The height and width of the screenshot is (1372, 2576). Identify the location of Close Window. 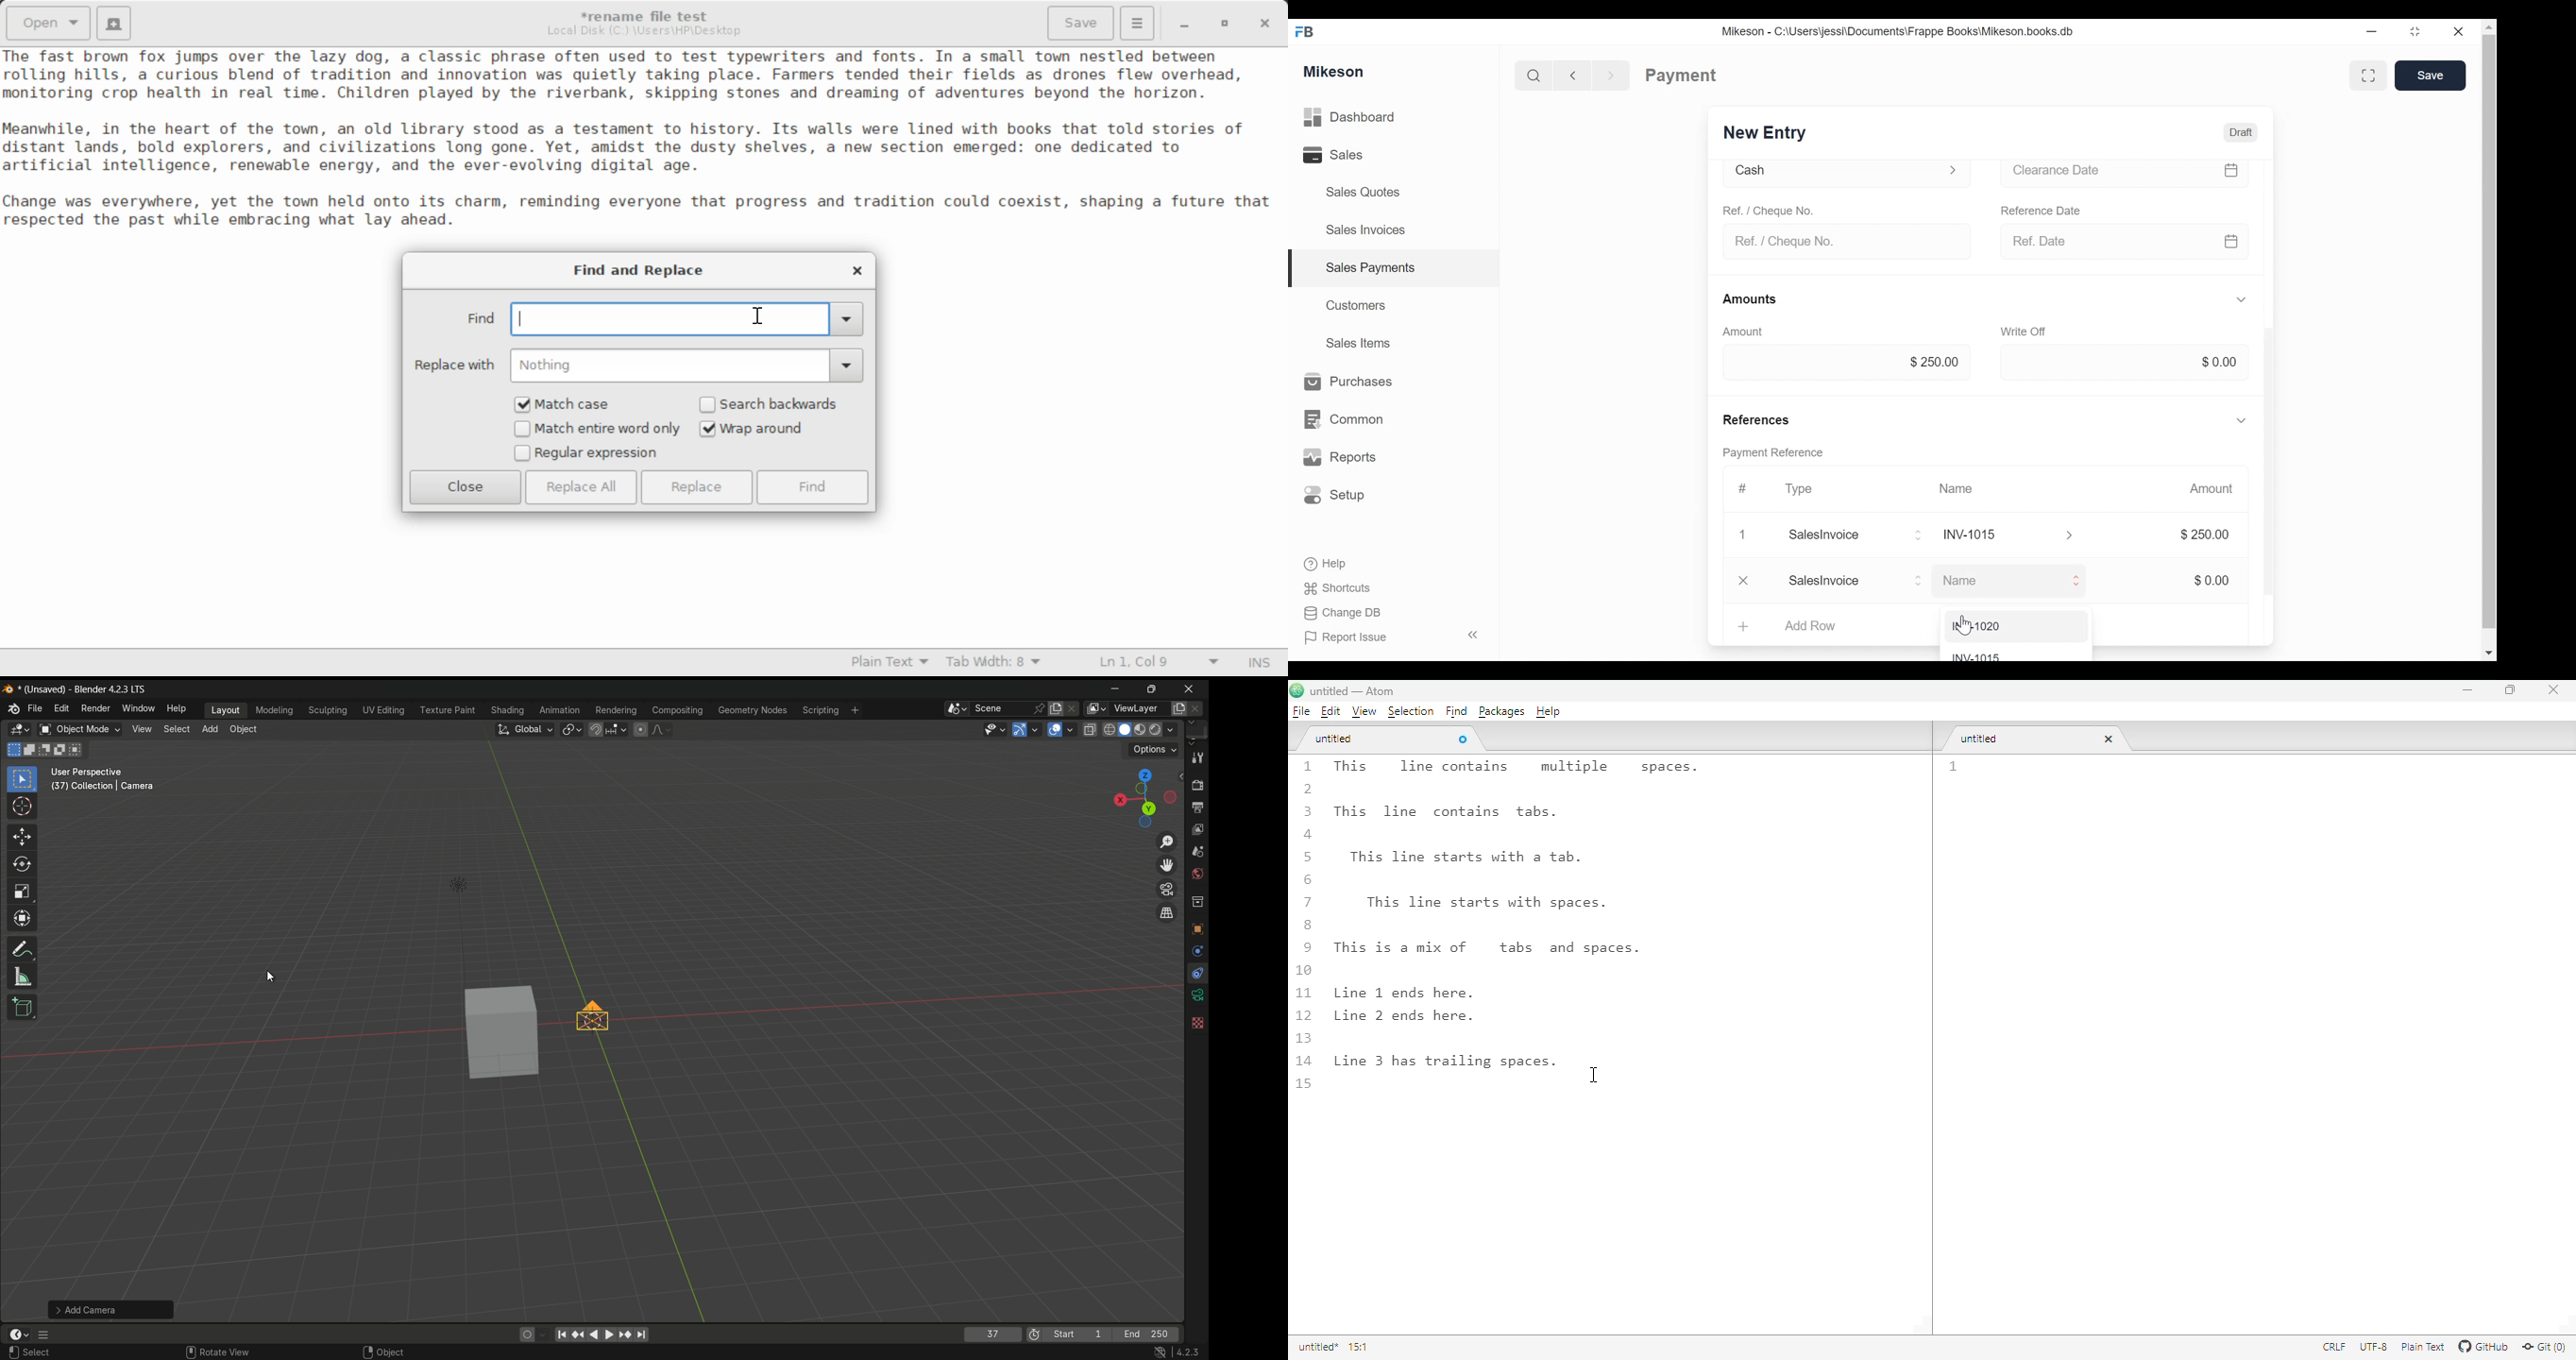
(855, 270).